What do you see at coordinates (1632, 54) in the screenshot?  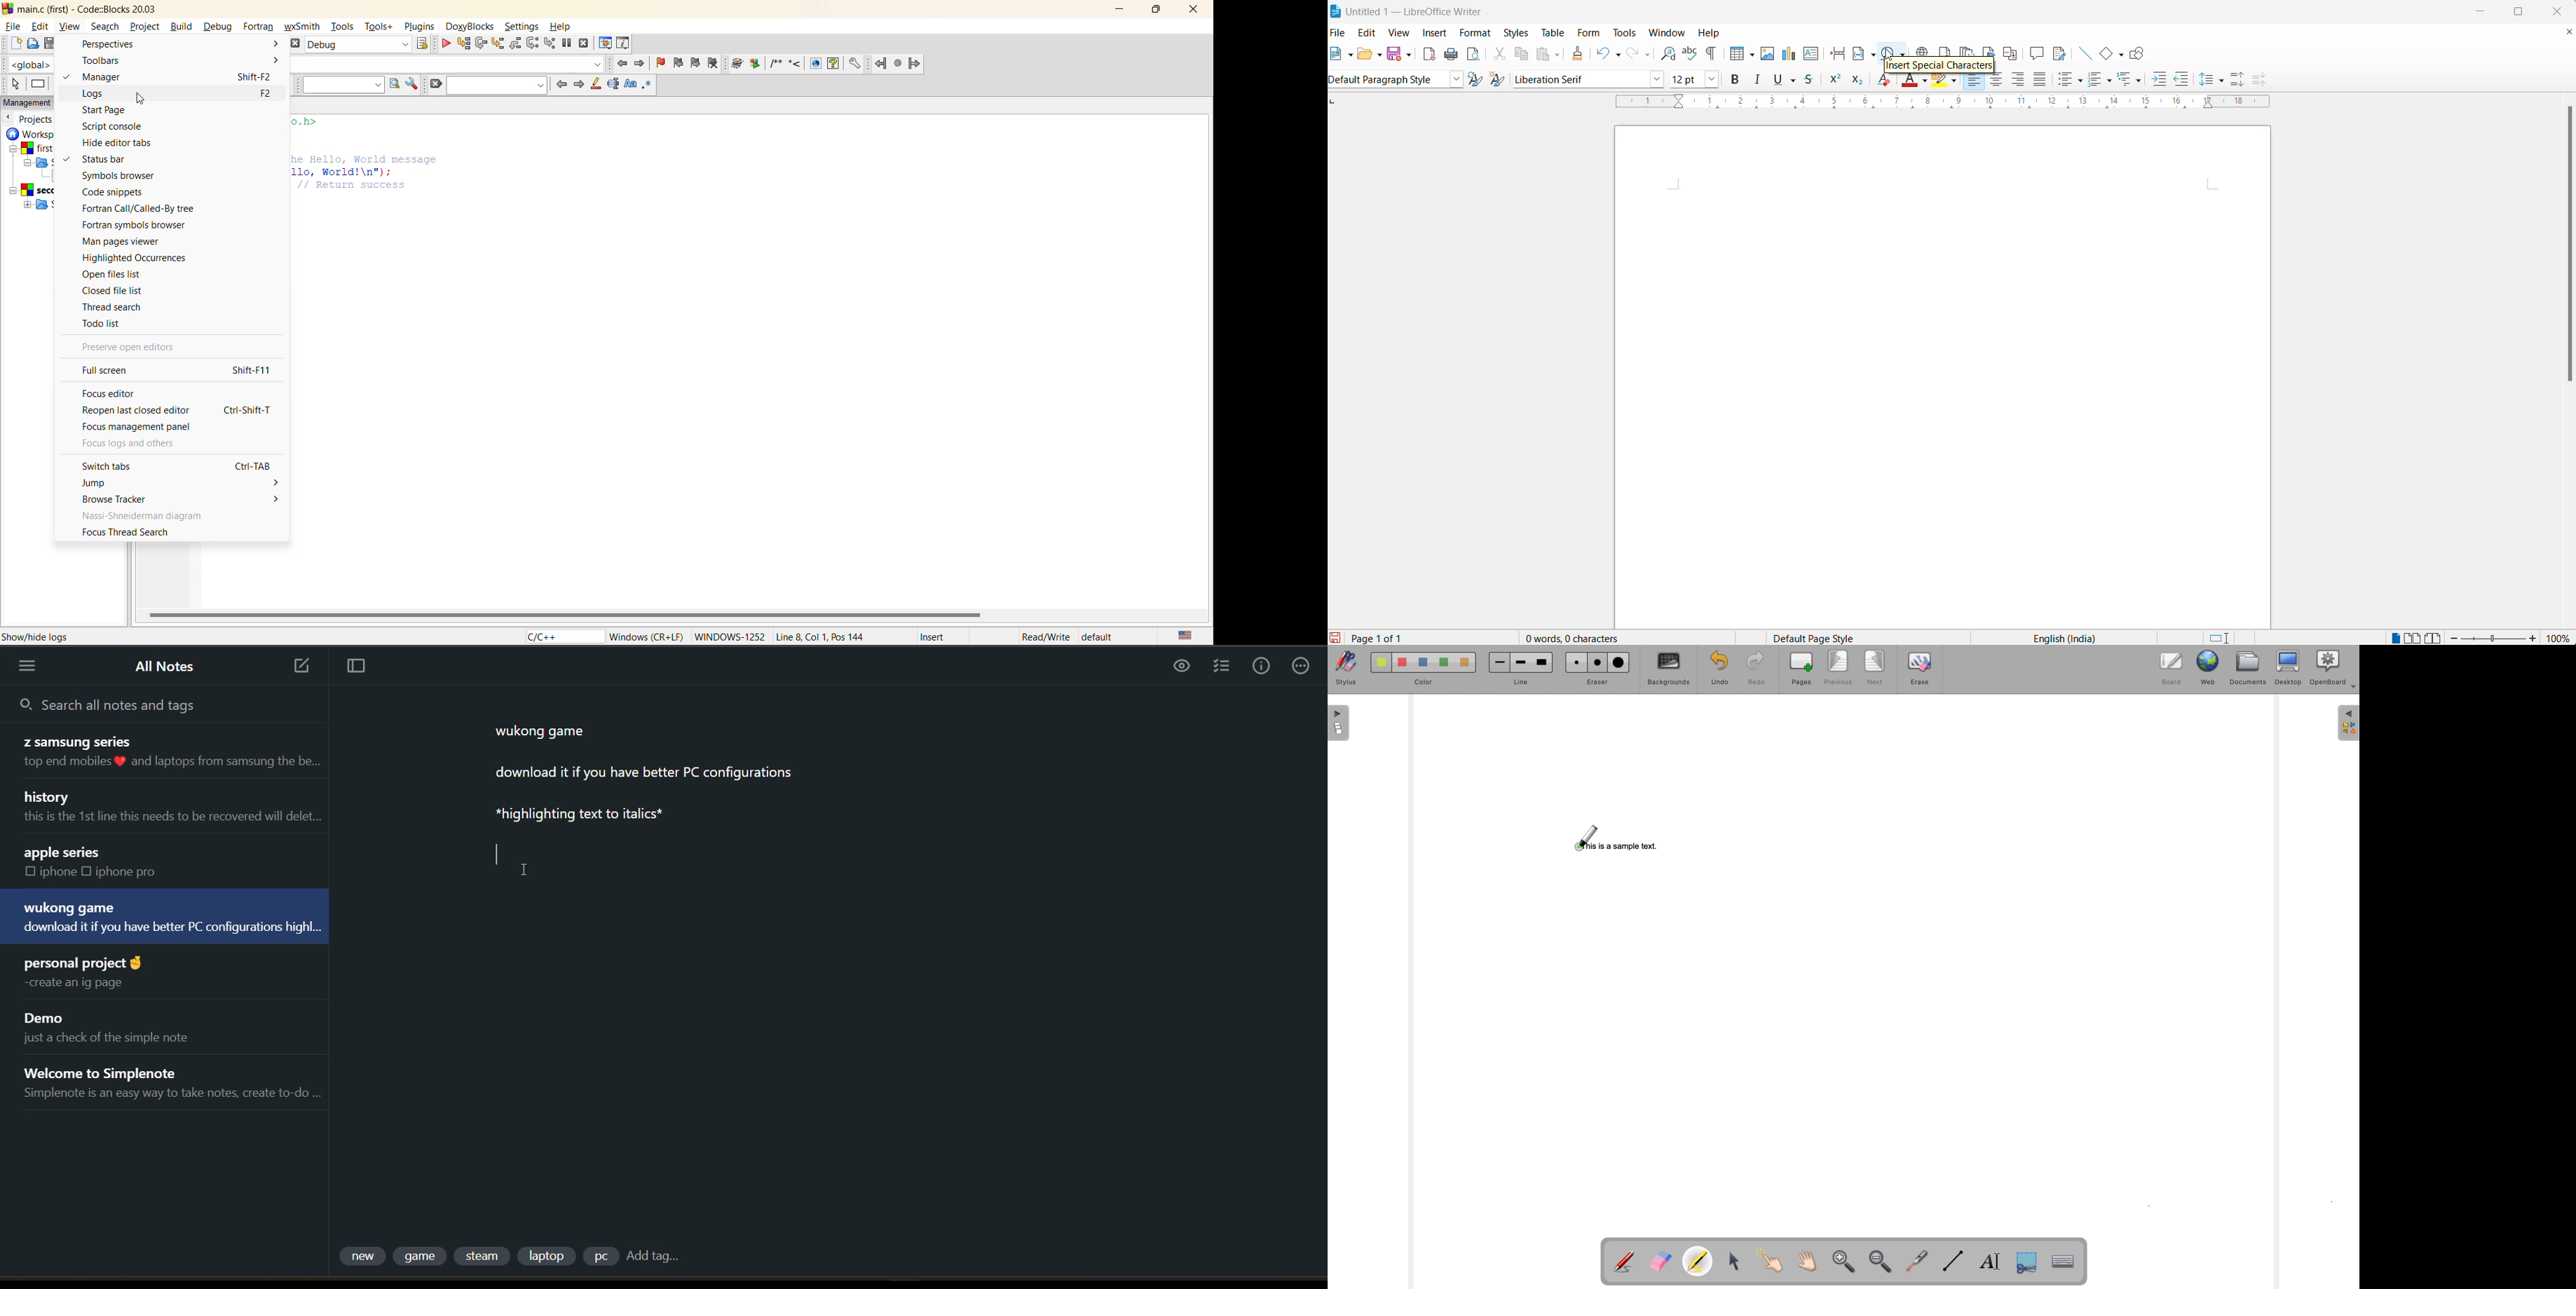 I see `redo` at bounding box center [1632, 54].